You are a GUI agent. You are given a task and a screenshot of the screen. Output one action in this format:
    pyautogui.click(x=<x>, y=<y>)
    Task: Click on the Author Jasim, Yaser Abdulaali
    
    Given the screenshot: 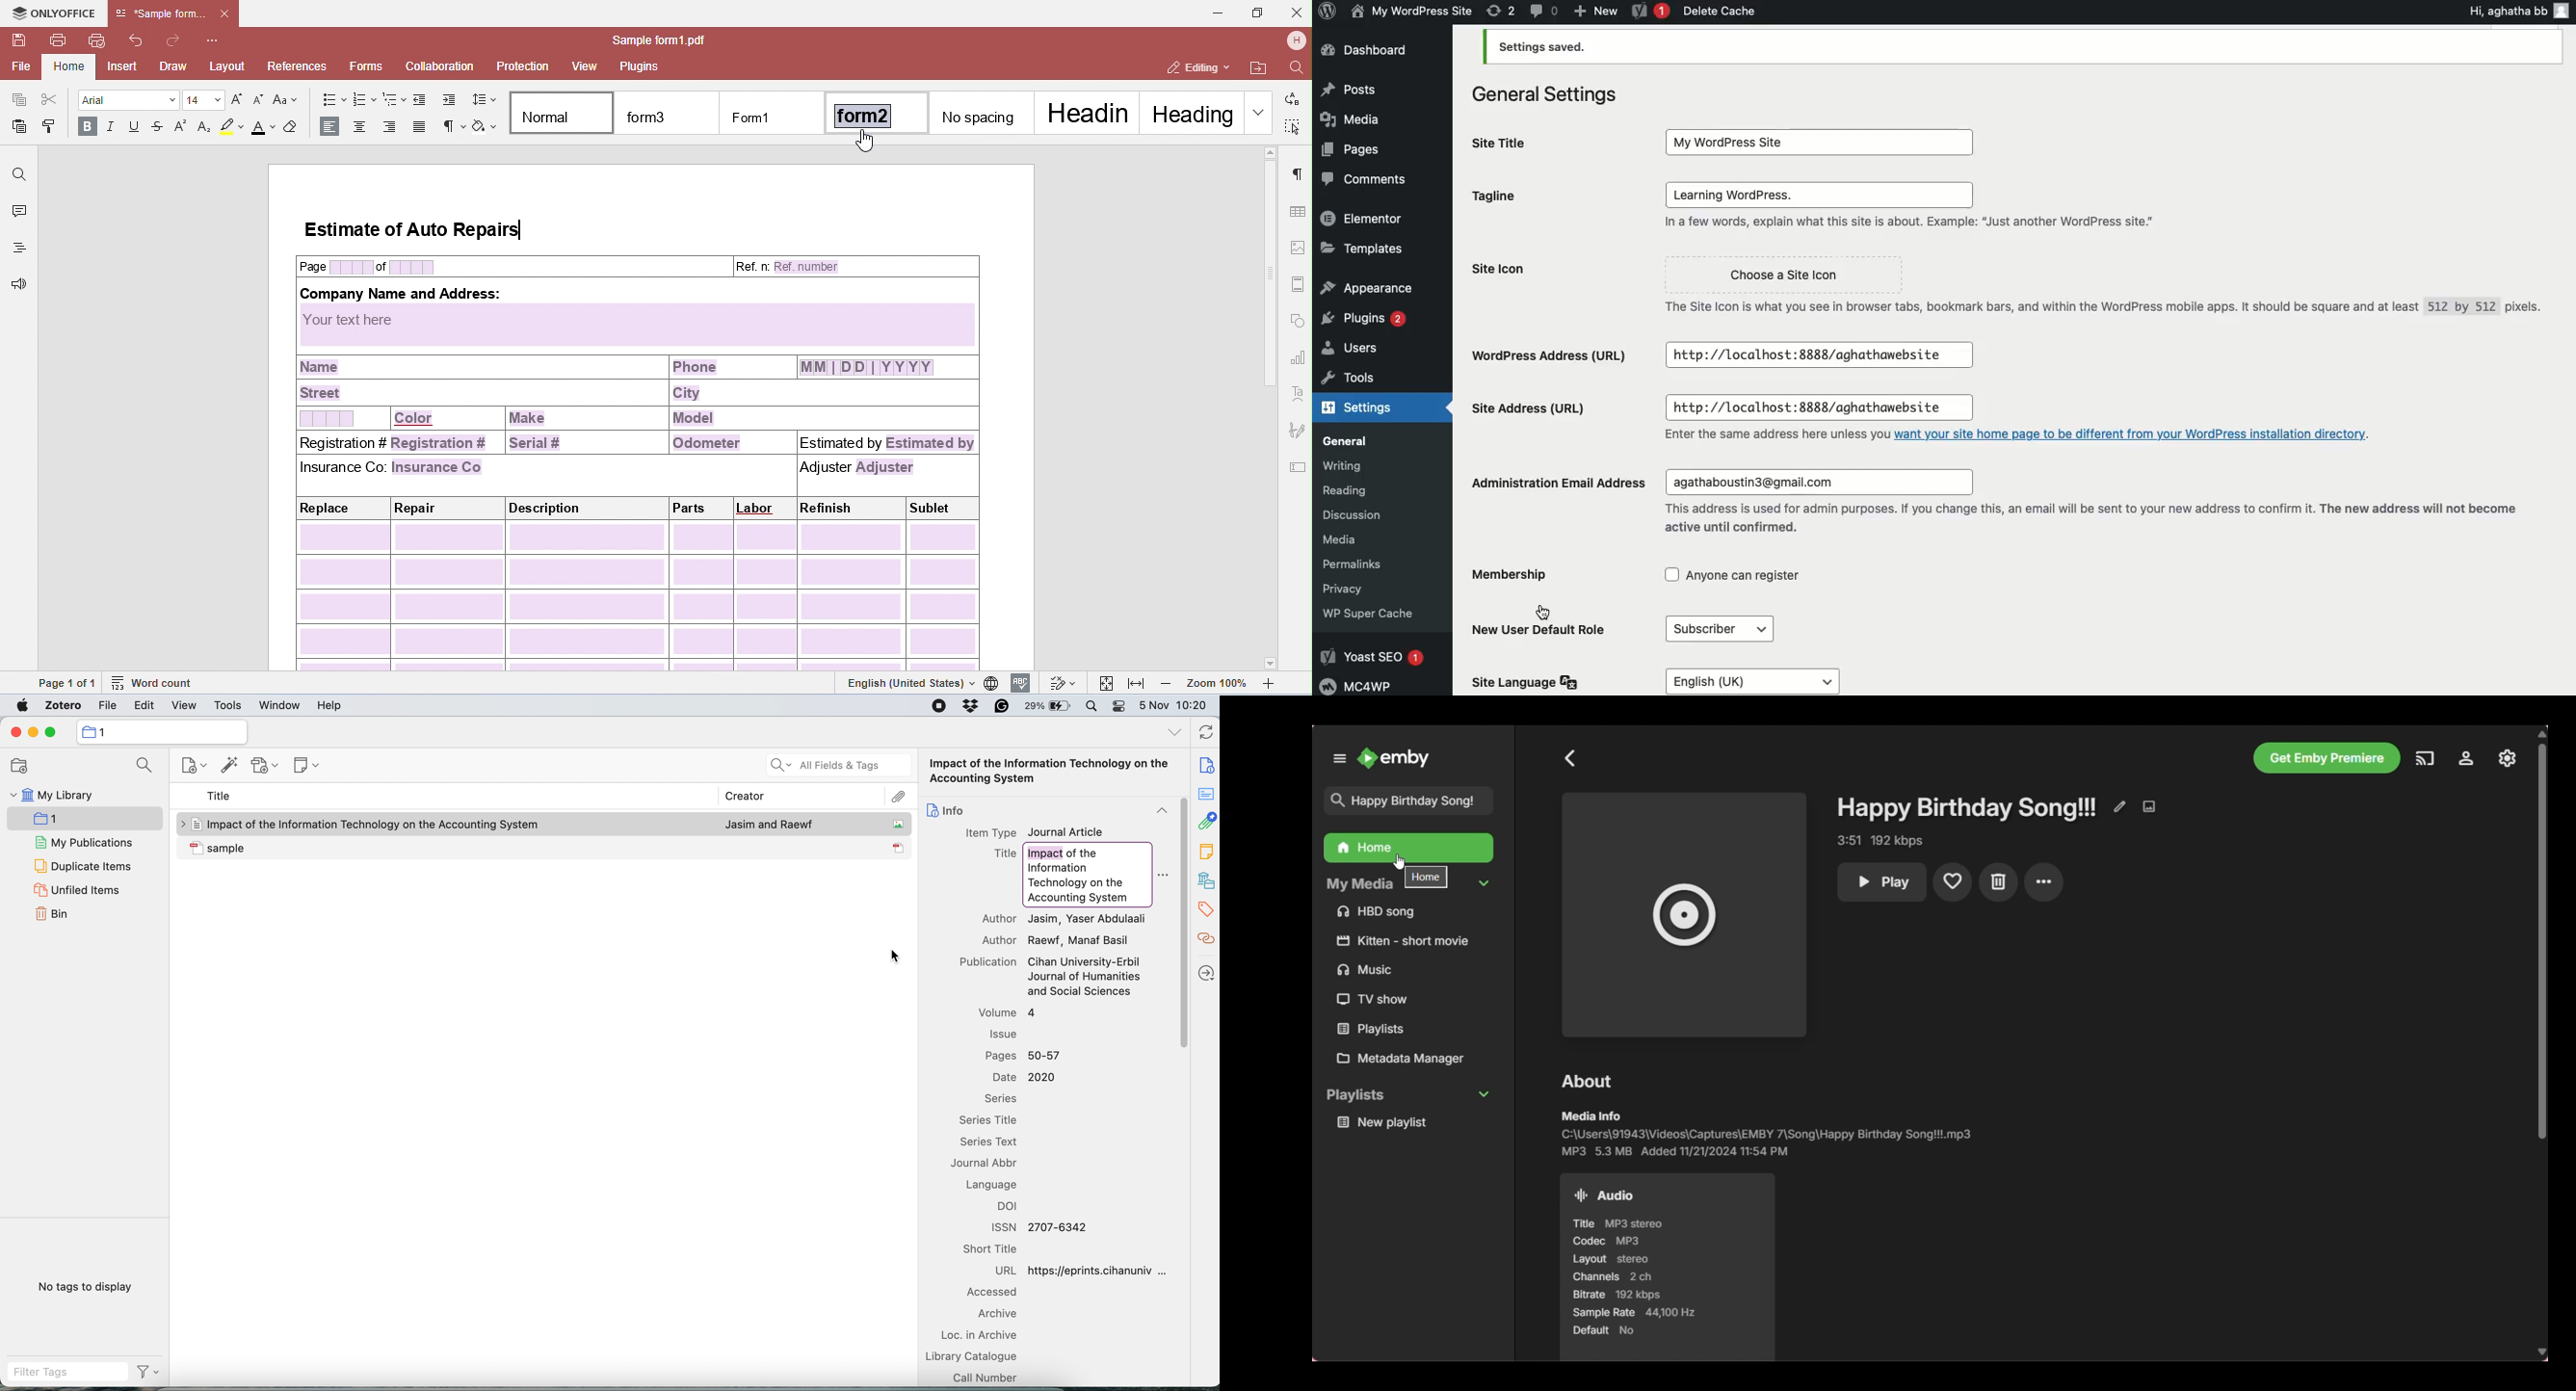 What is the action you would take?
    pyautogui.click(x=1065, y=919)
    